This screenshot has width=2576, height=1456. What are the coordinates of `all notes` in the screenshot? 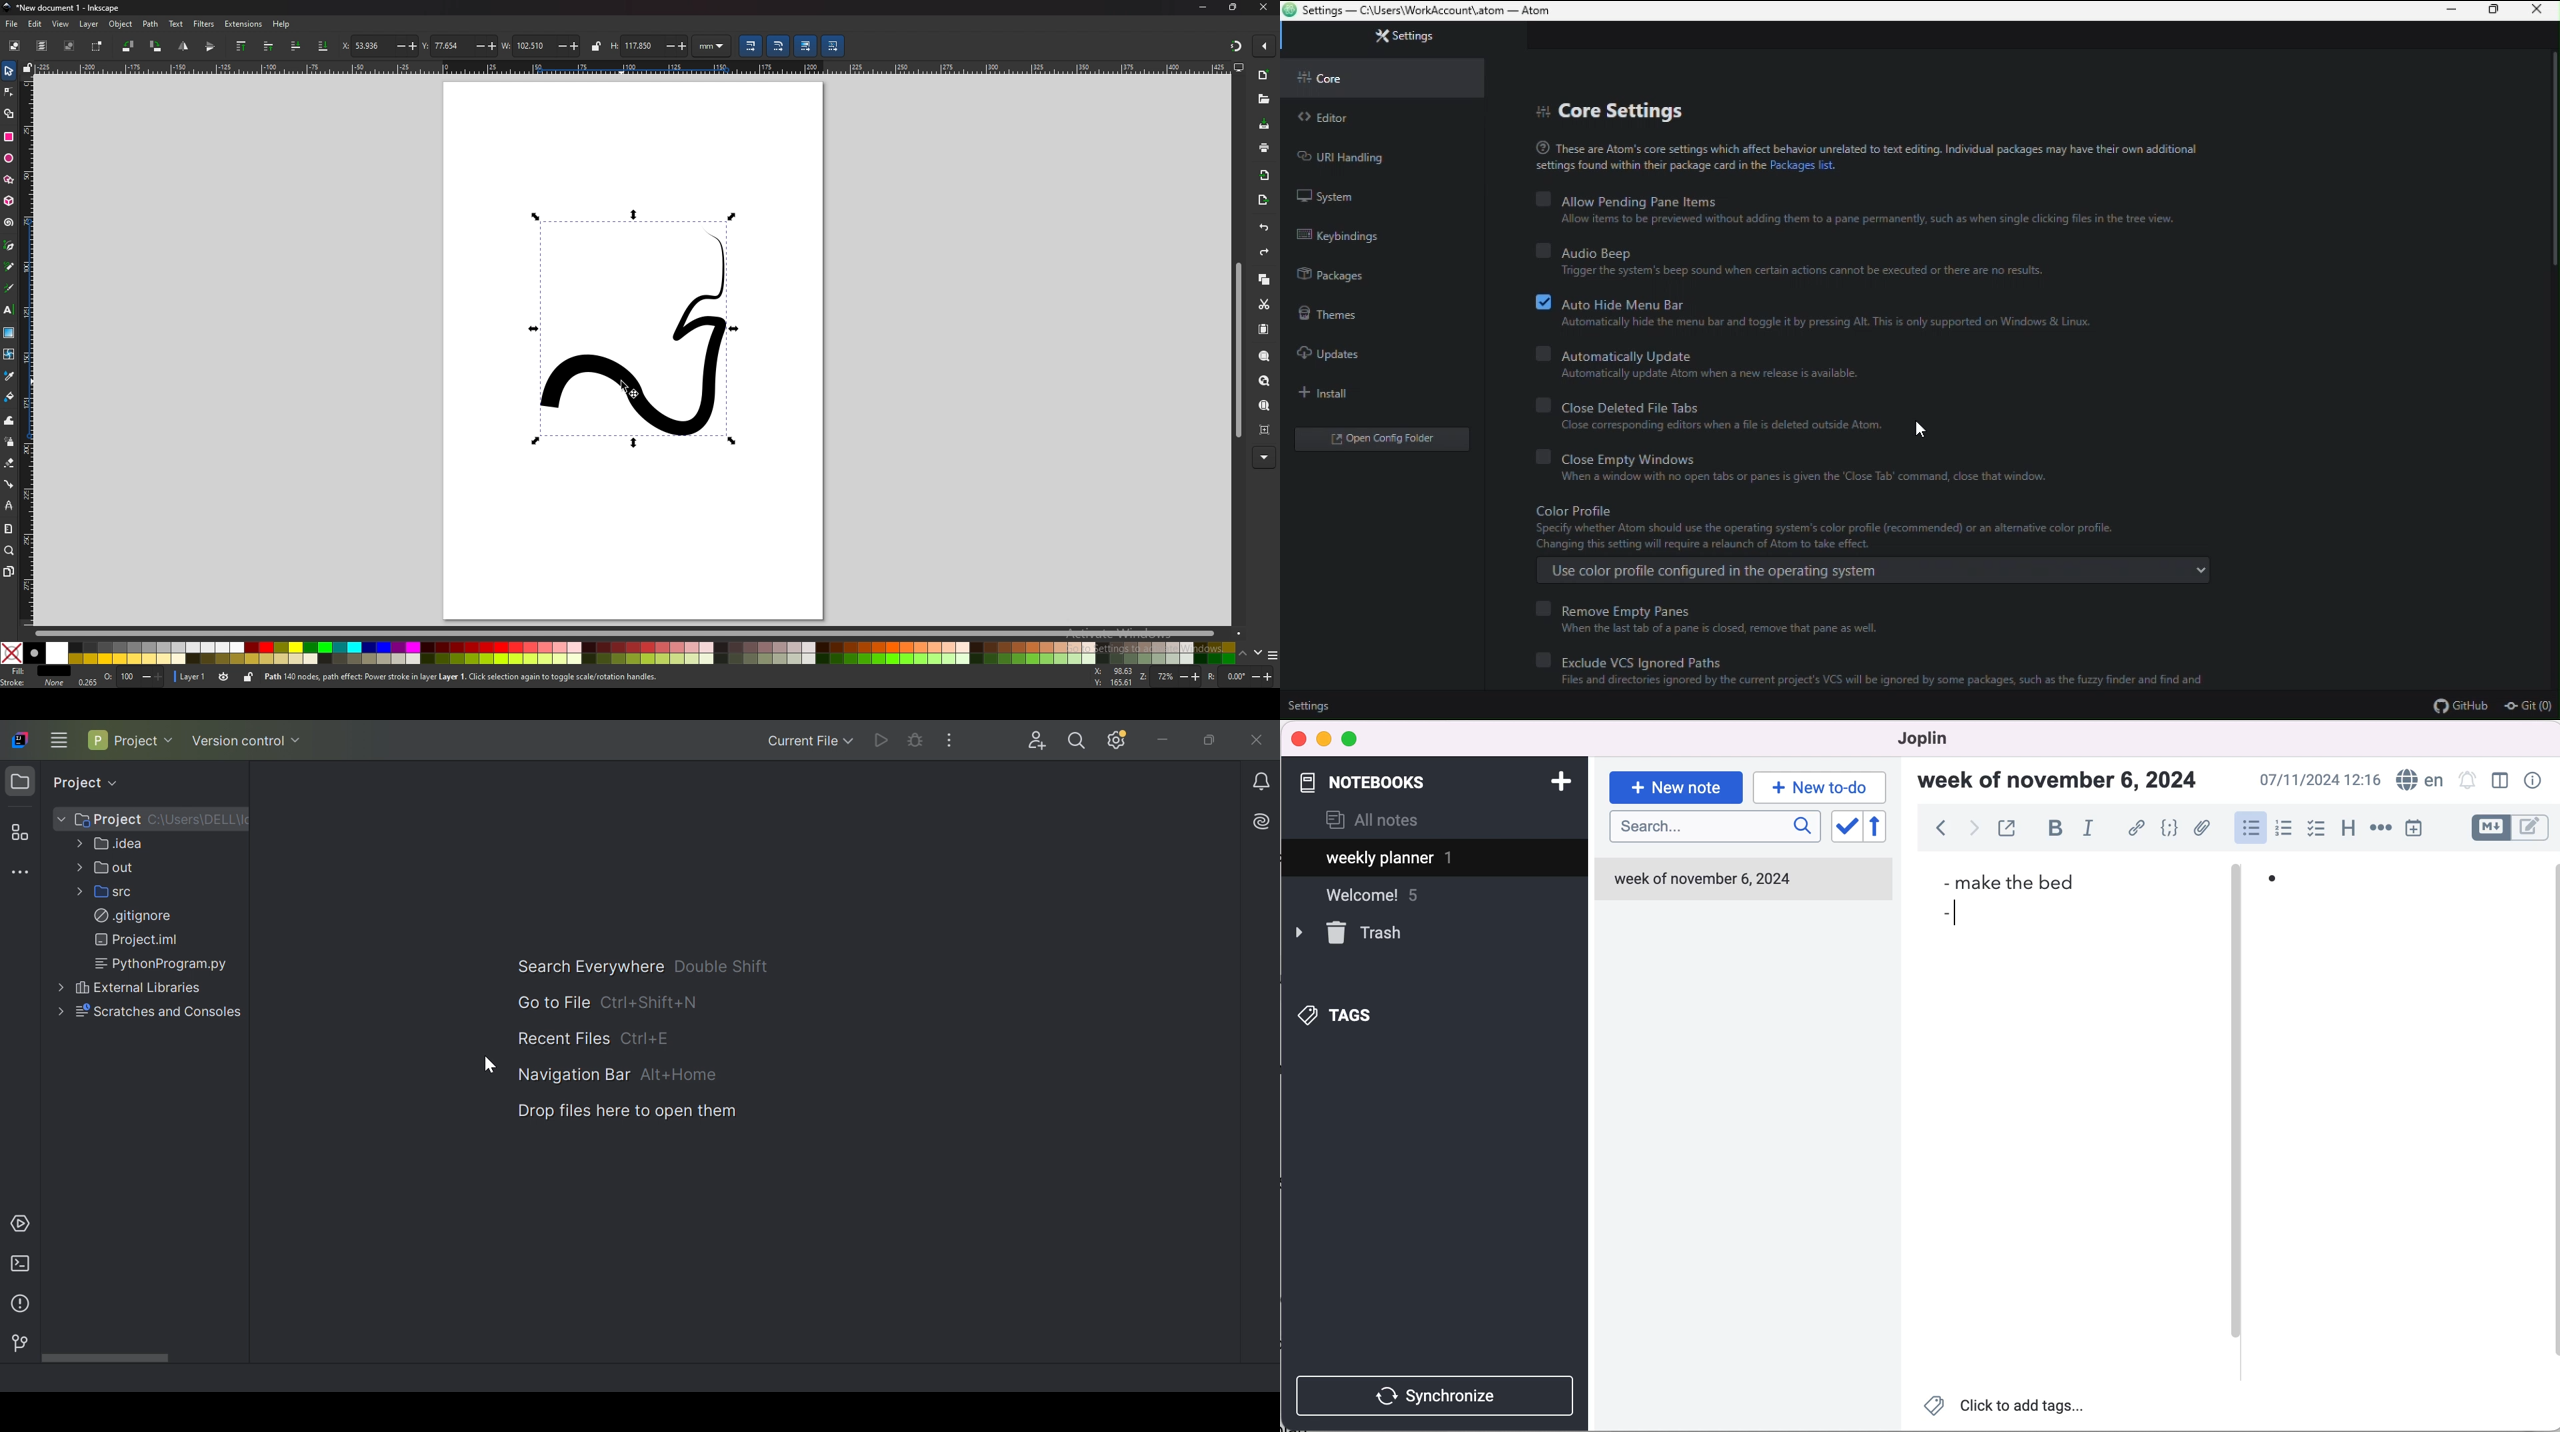 It's located at (1372, 821).